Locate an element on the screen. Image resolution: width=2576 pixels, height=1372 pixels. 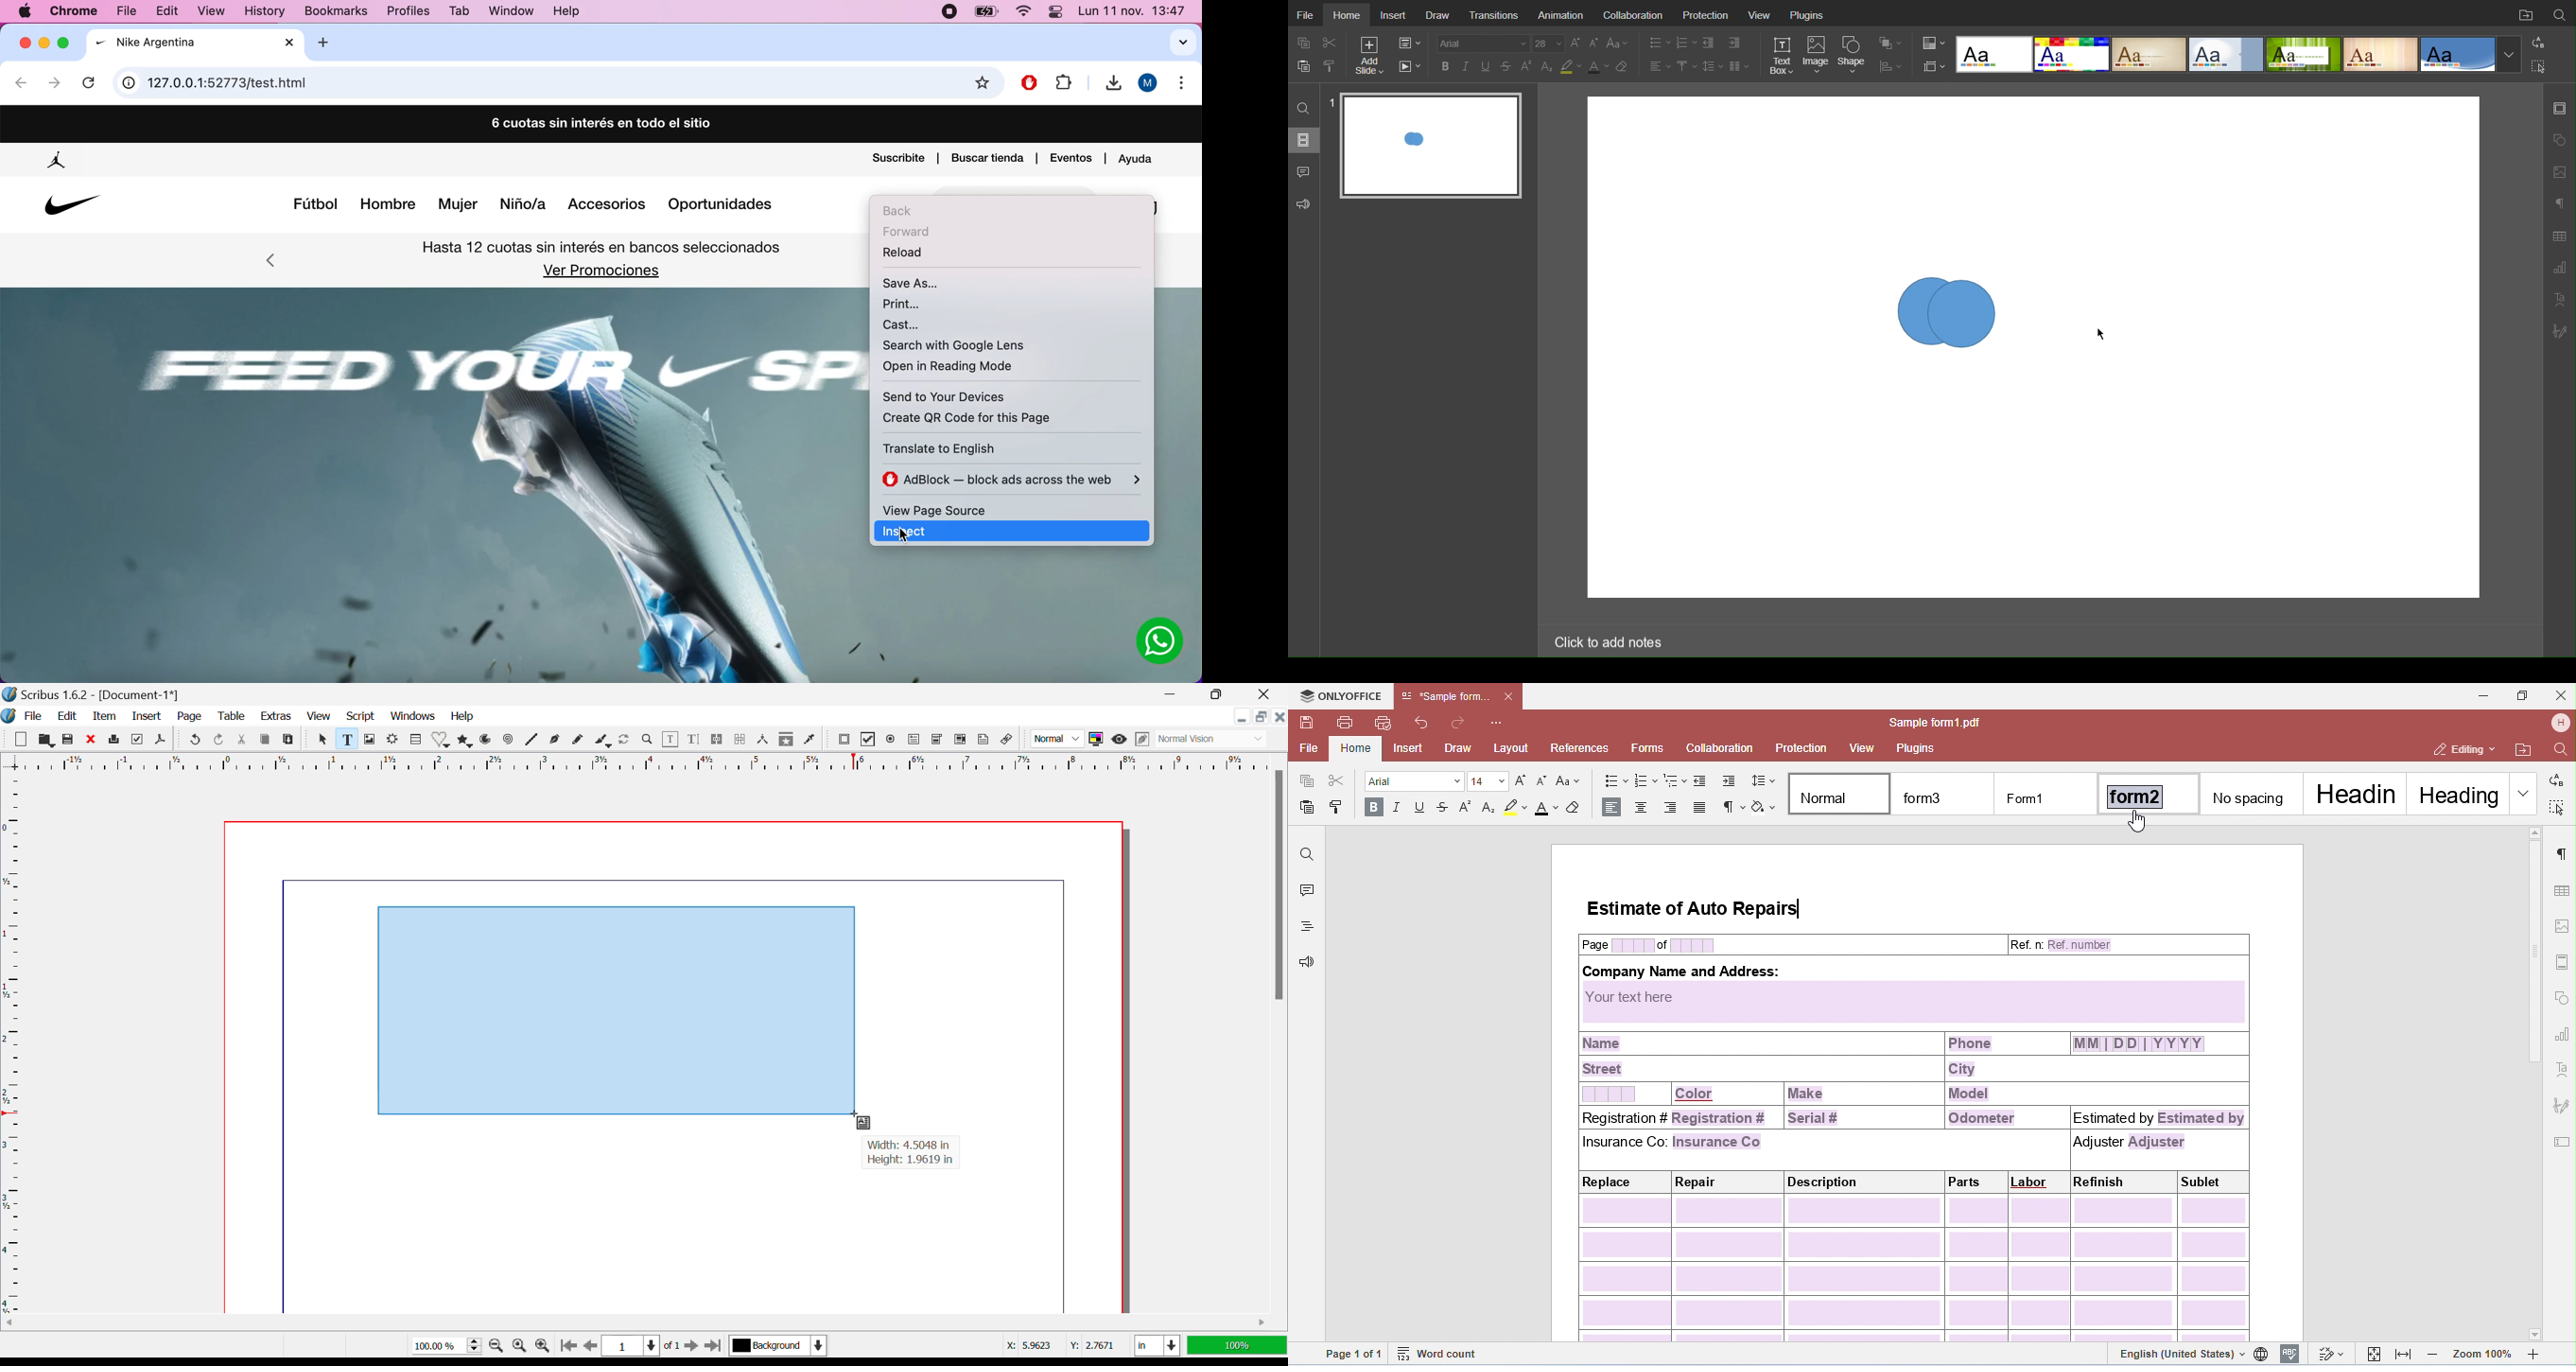
Slide Settings is located at coordinates (1408, 44).